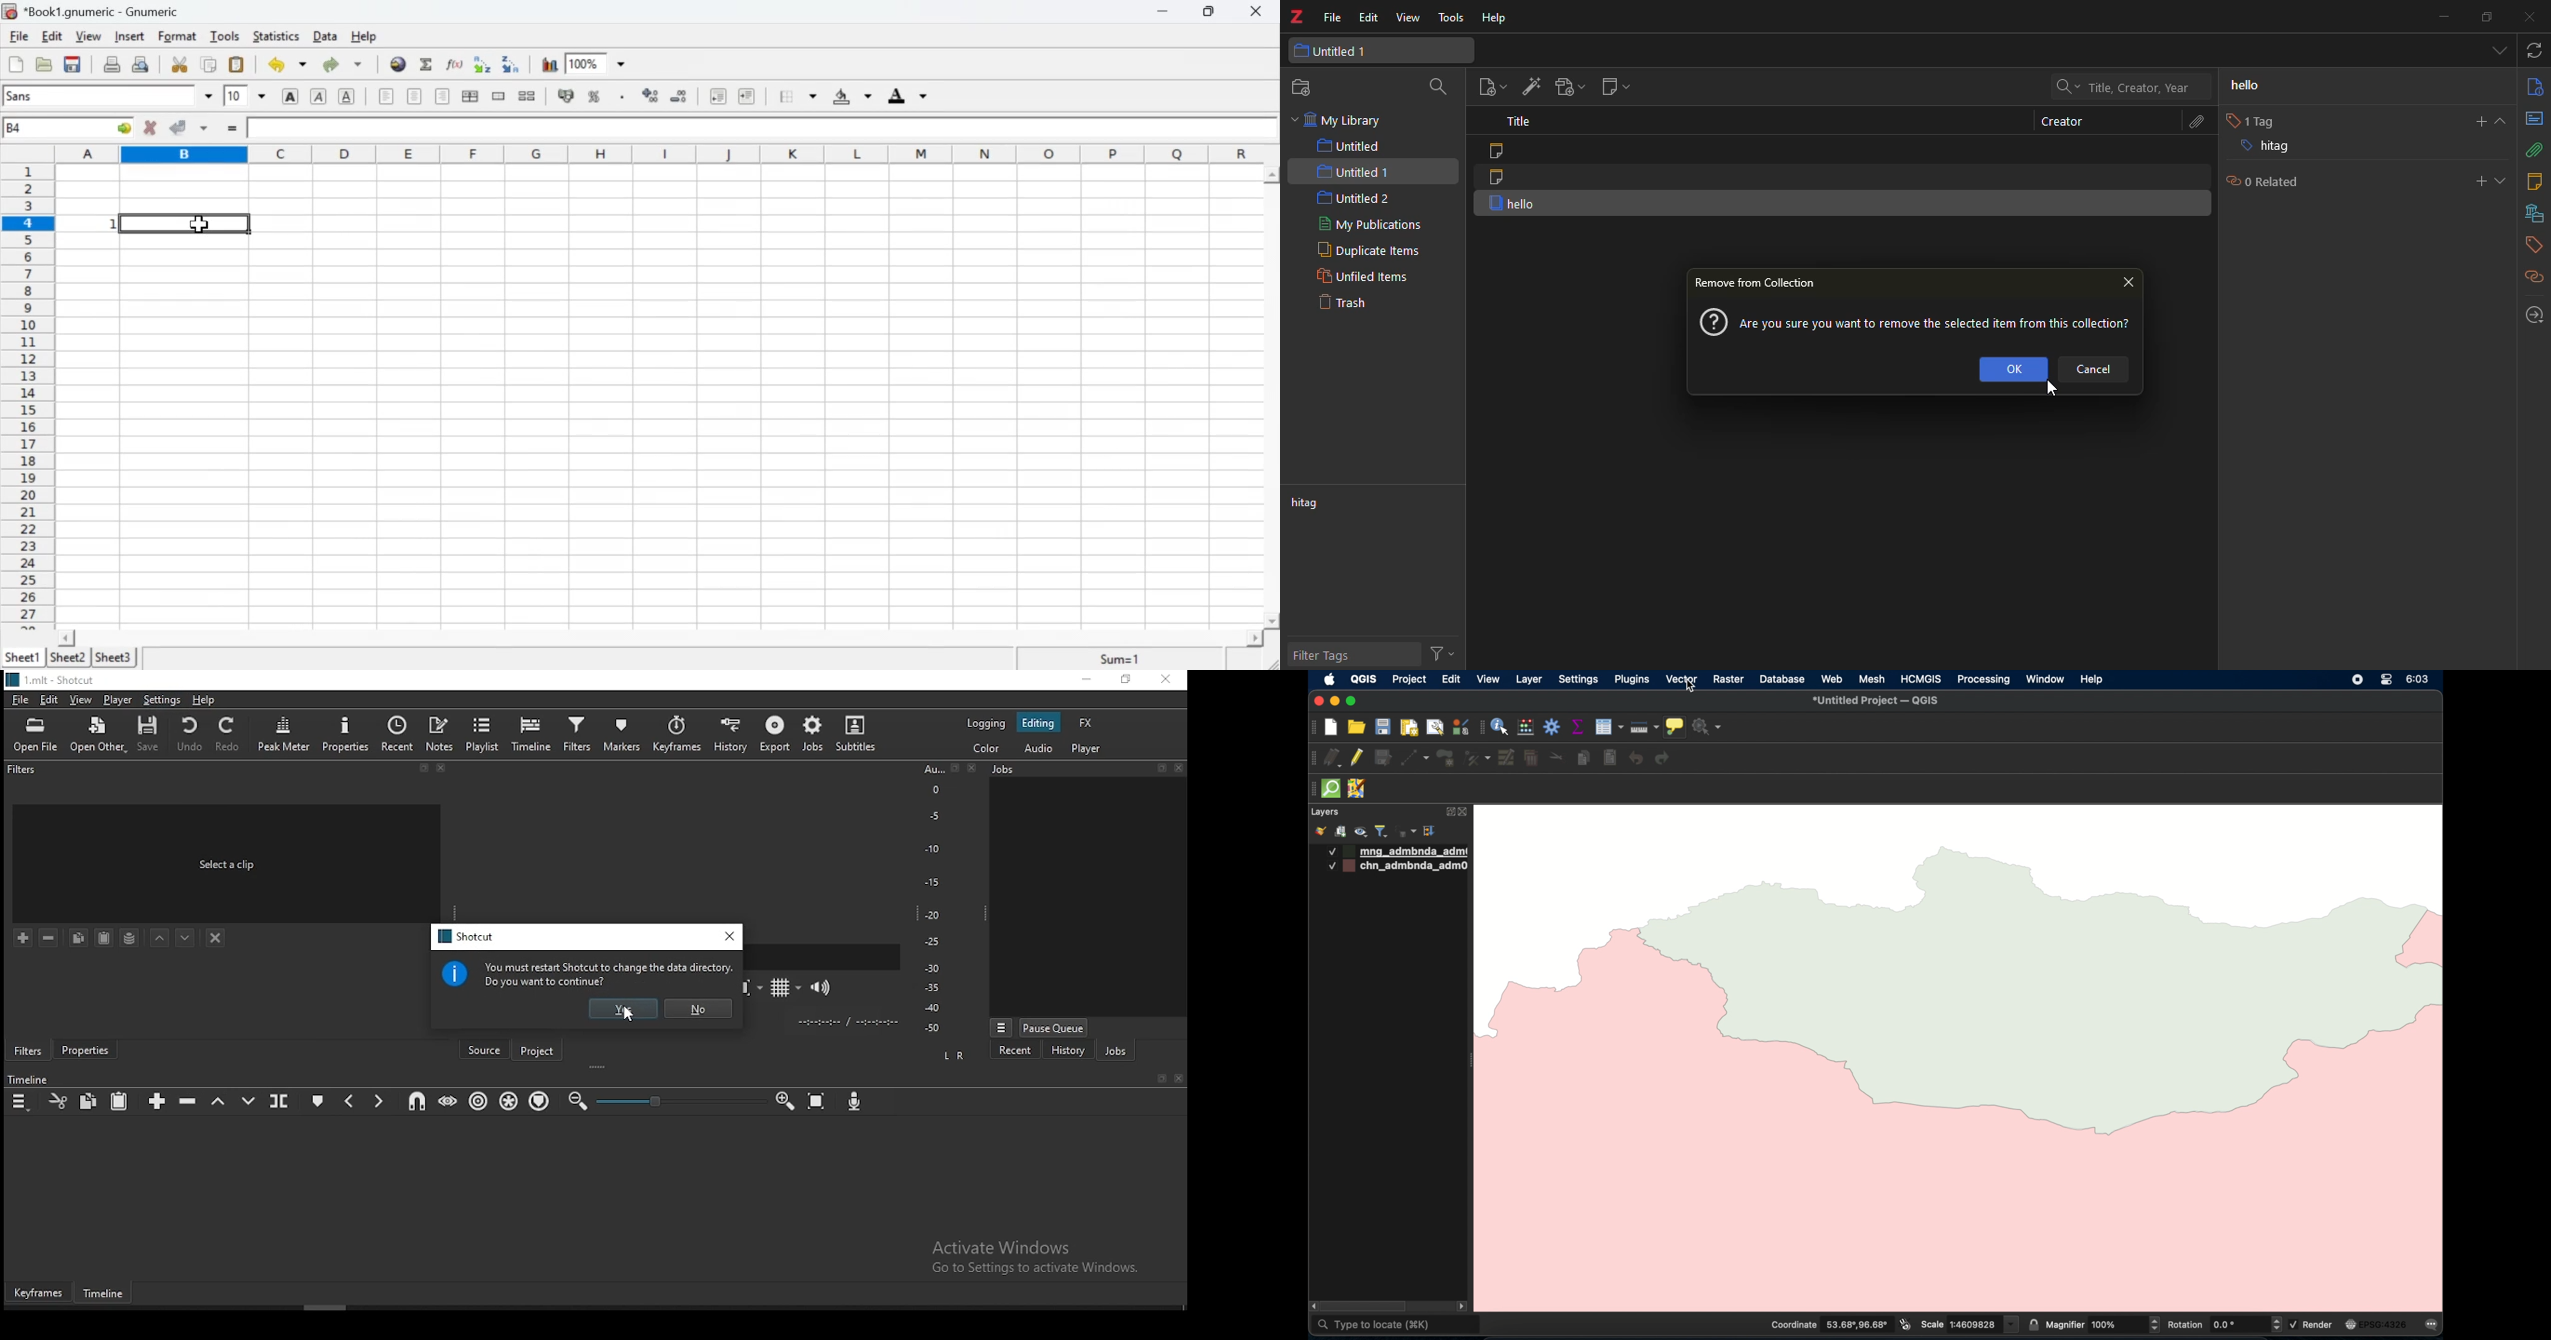 This screenshot has width=2576, height=1344. I want to click on tools, so click(1447, 17).